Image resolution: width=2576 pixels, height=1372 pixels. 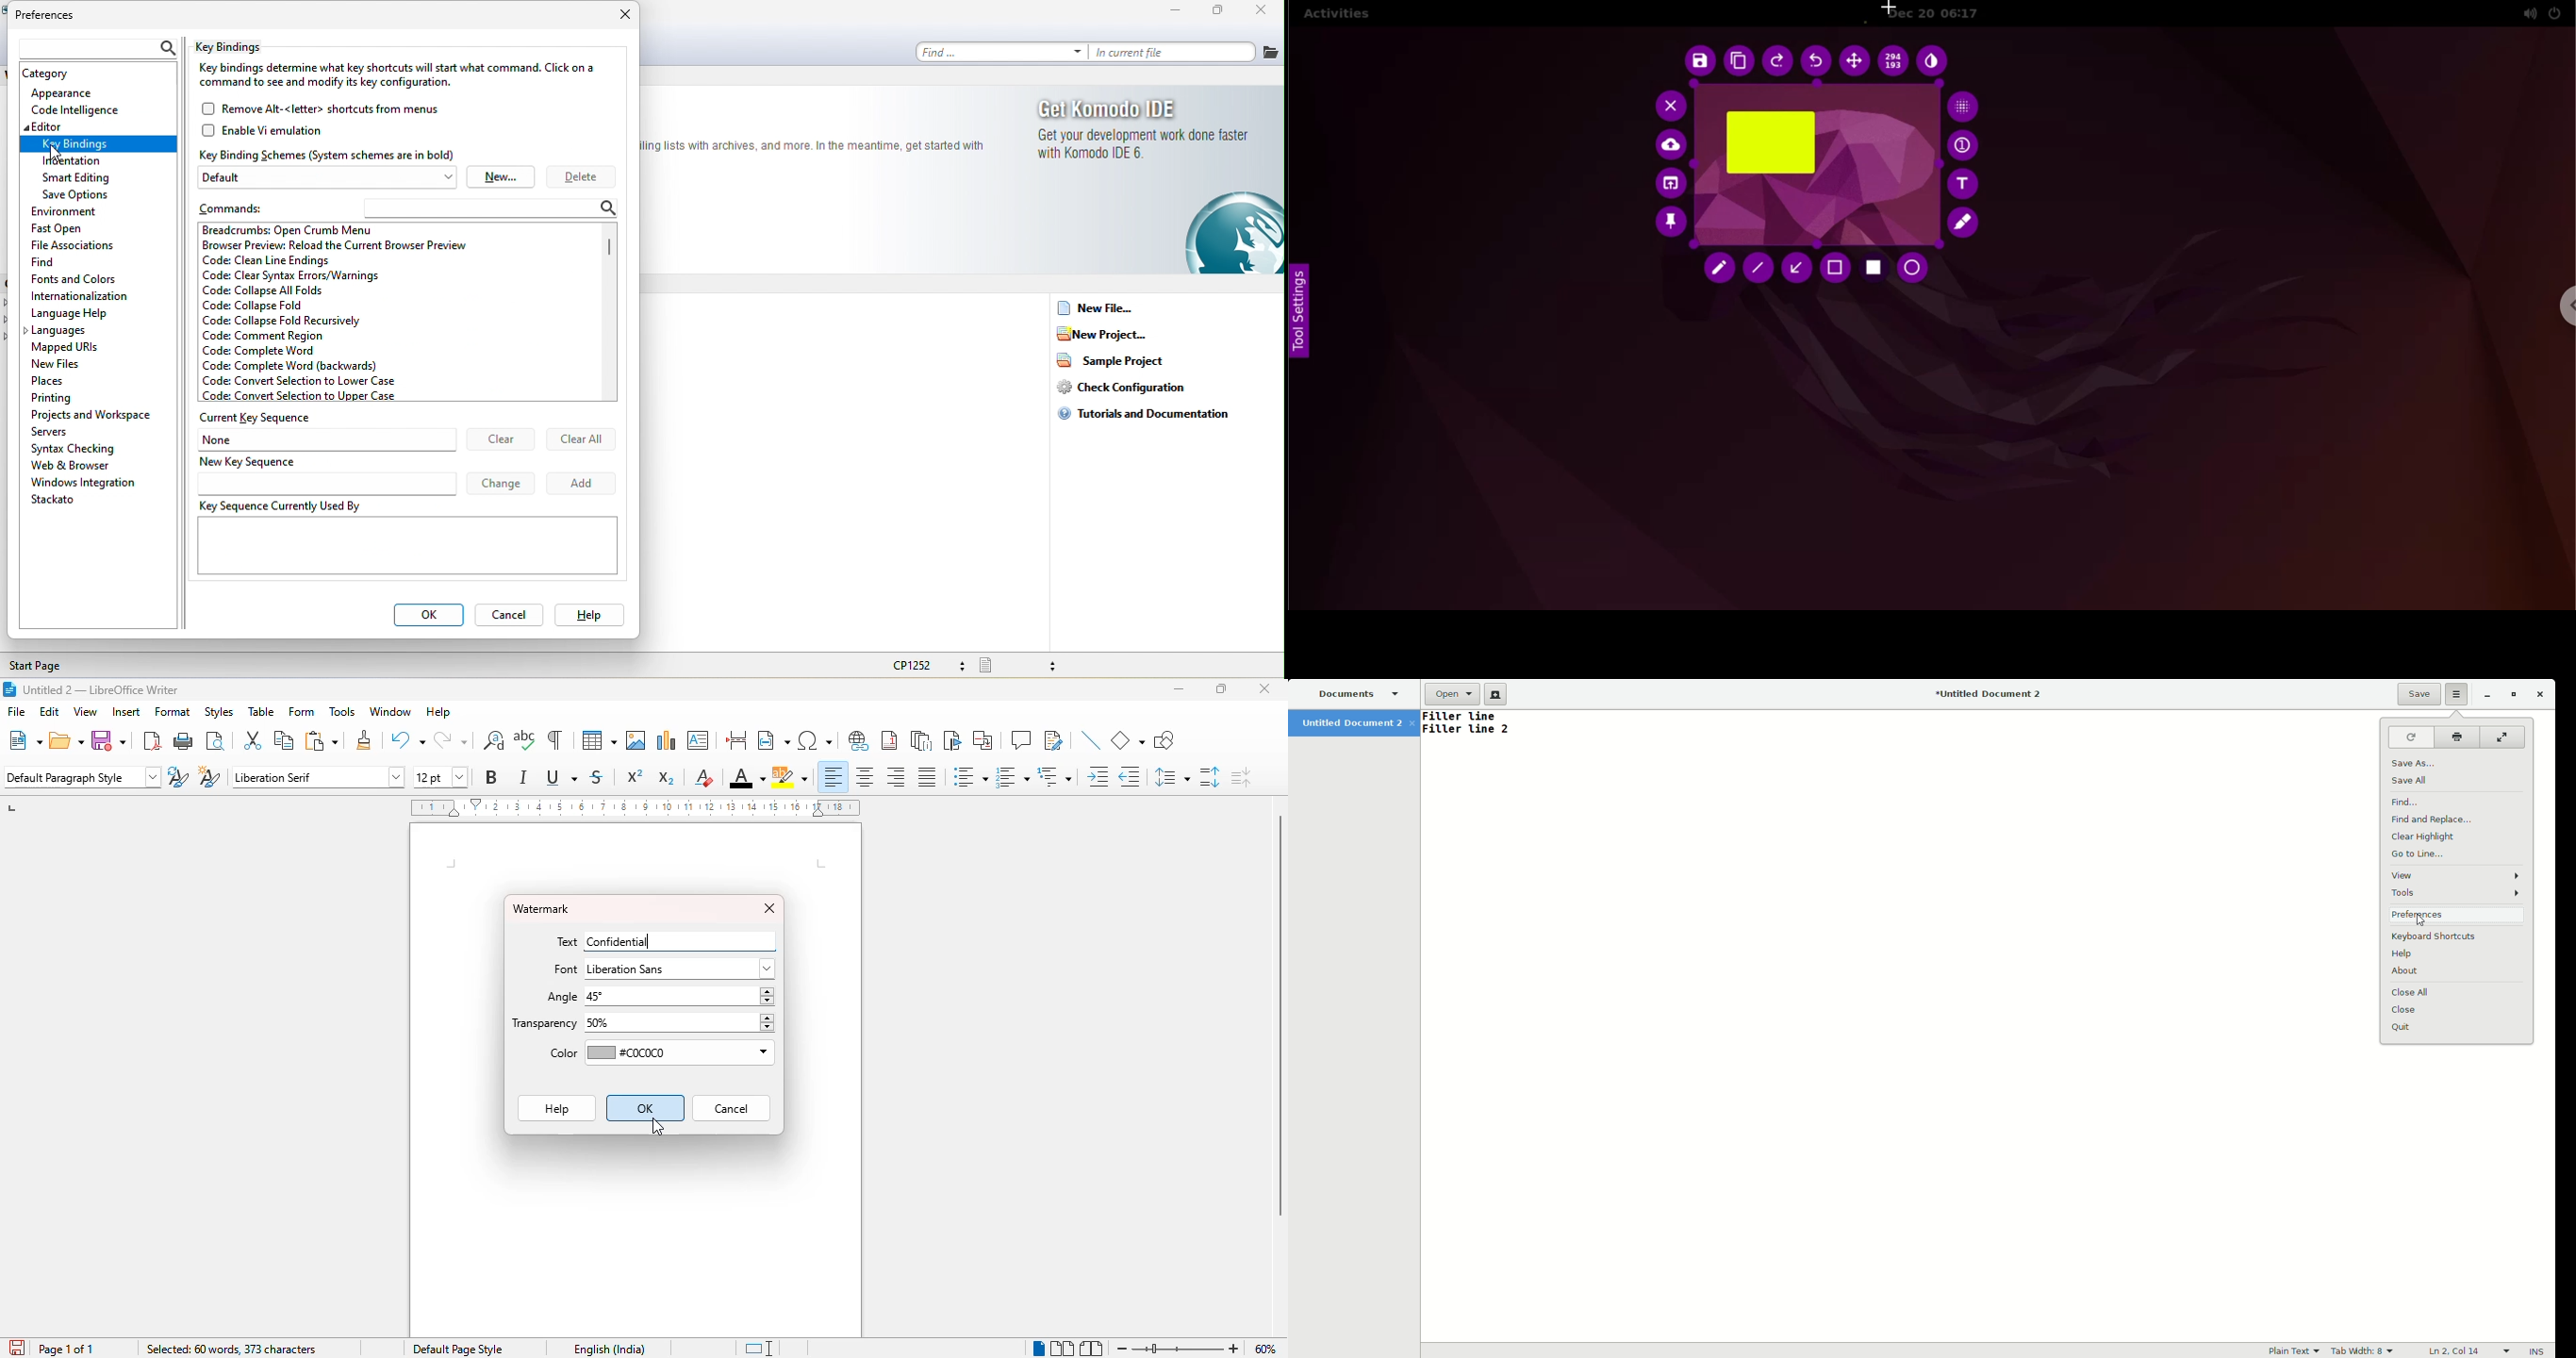 What do you see at coordinates (67, 740) in the screenshot?
I see `open` at bounding box center [67, 740].